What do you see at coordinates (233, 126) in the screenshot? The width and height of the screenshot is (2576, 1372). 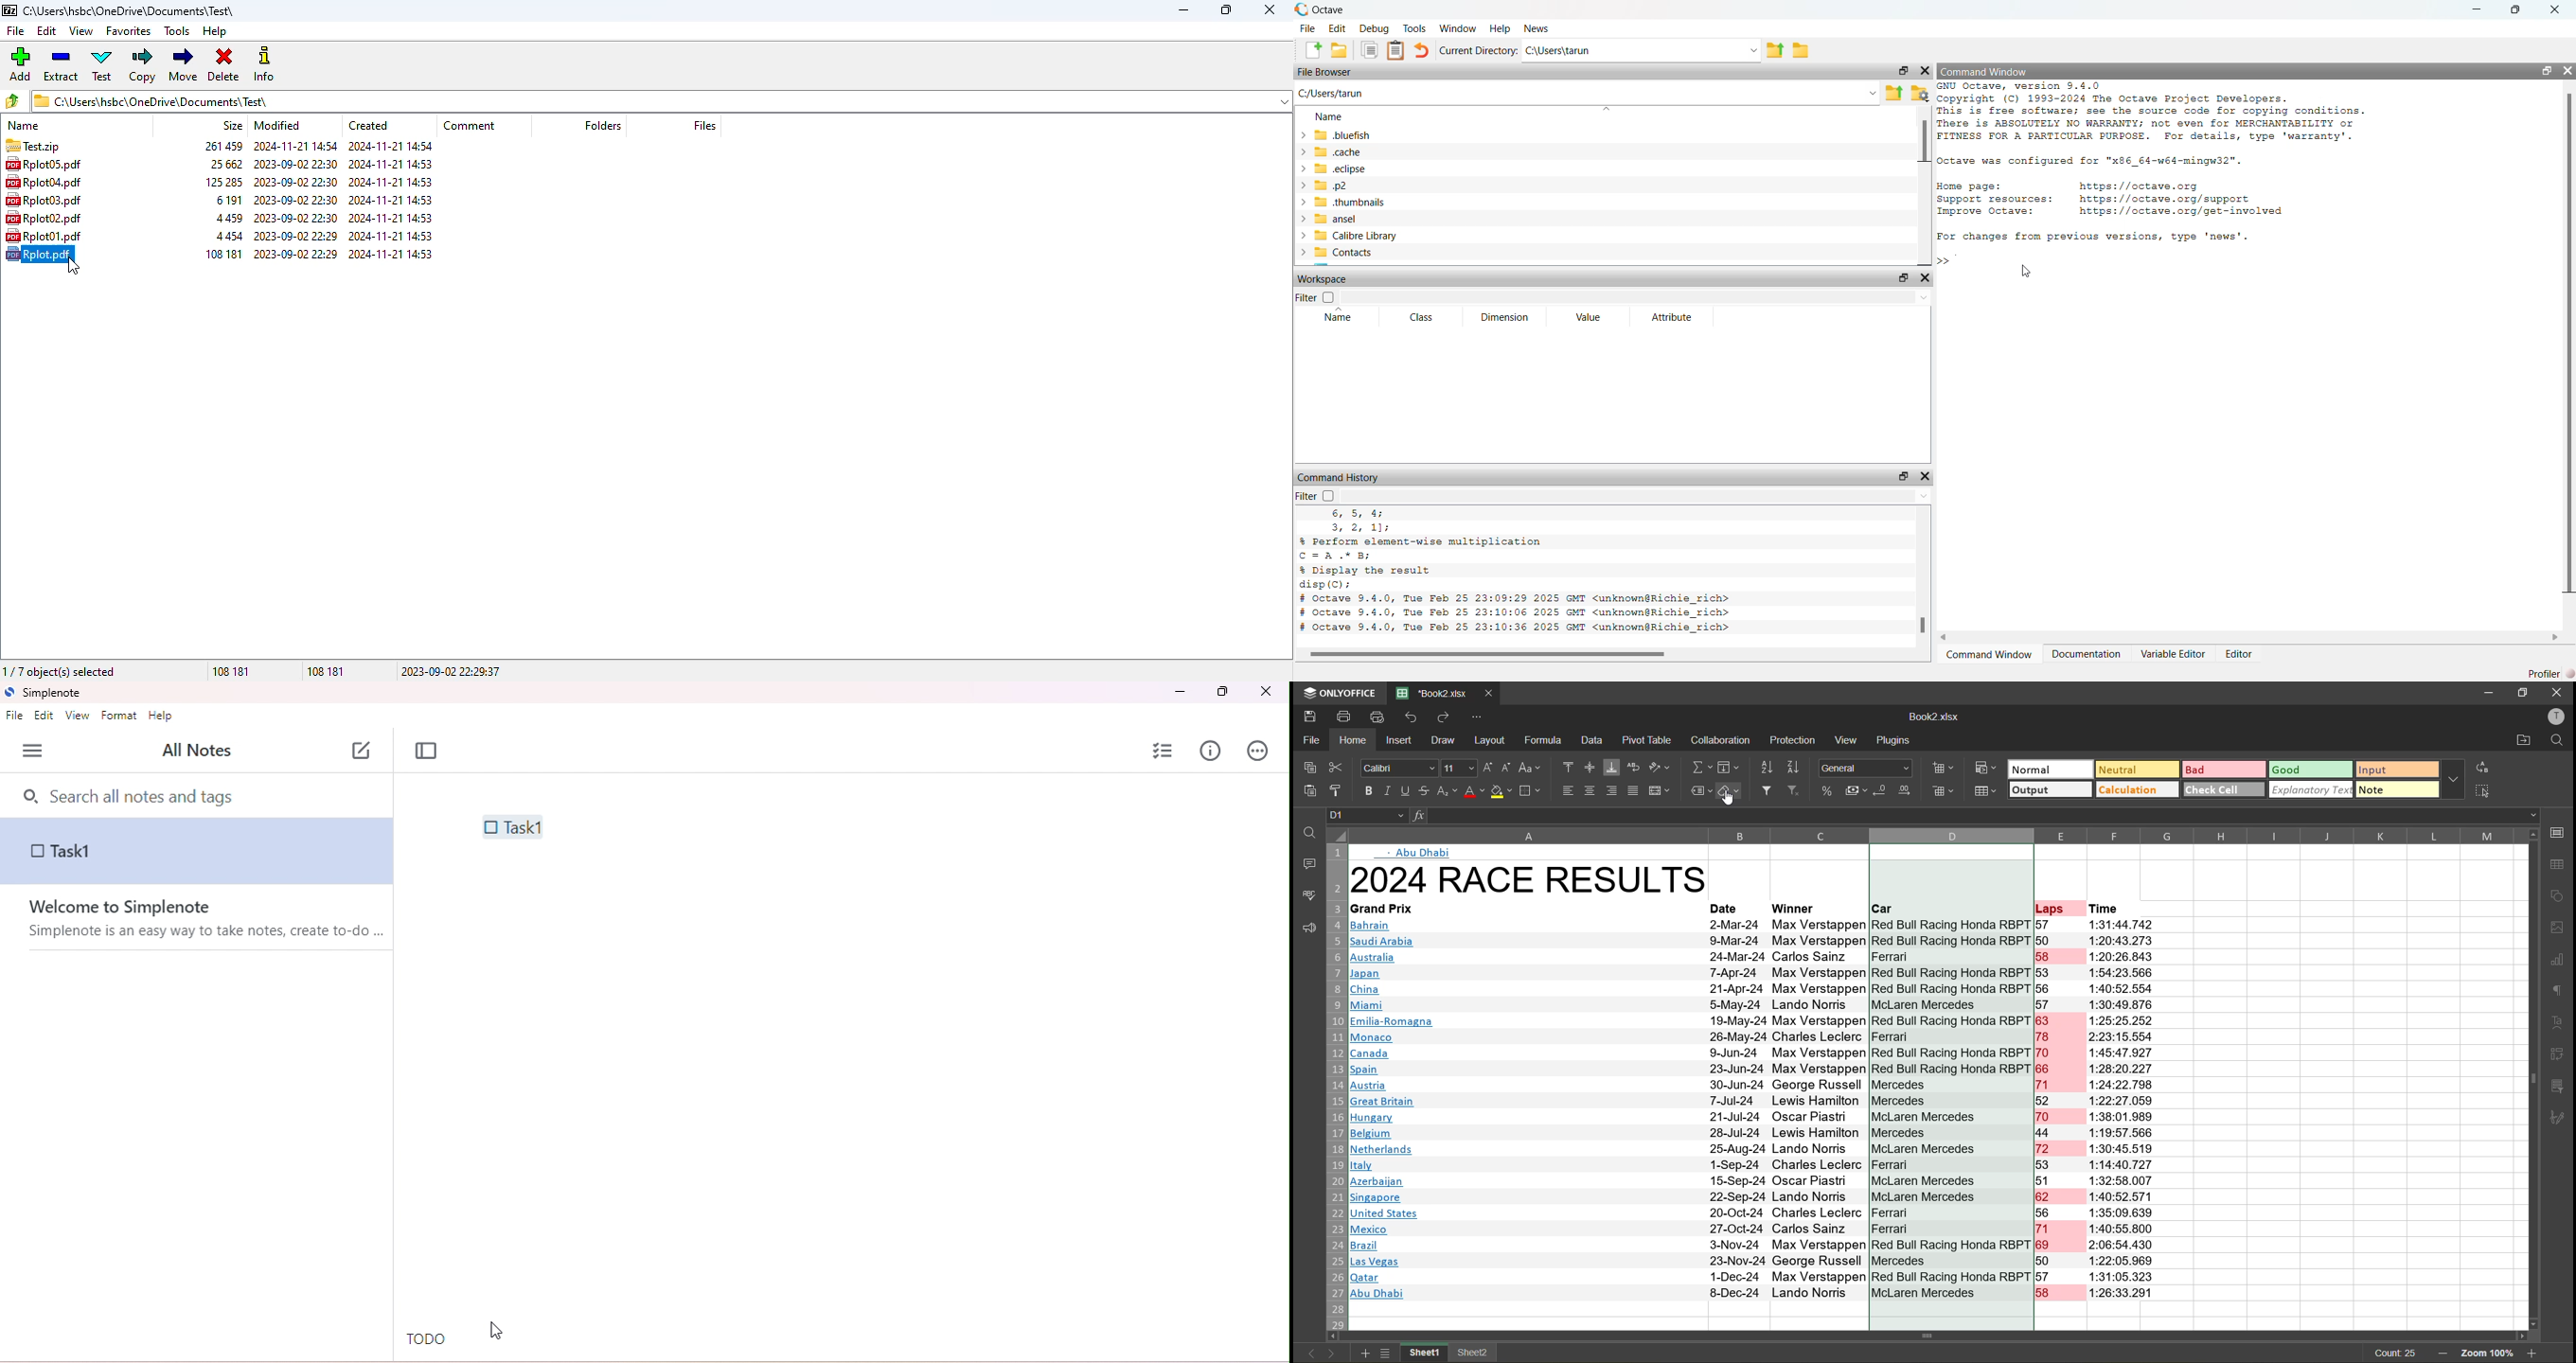 I see `size` at bounding box center [233, 126].